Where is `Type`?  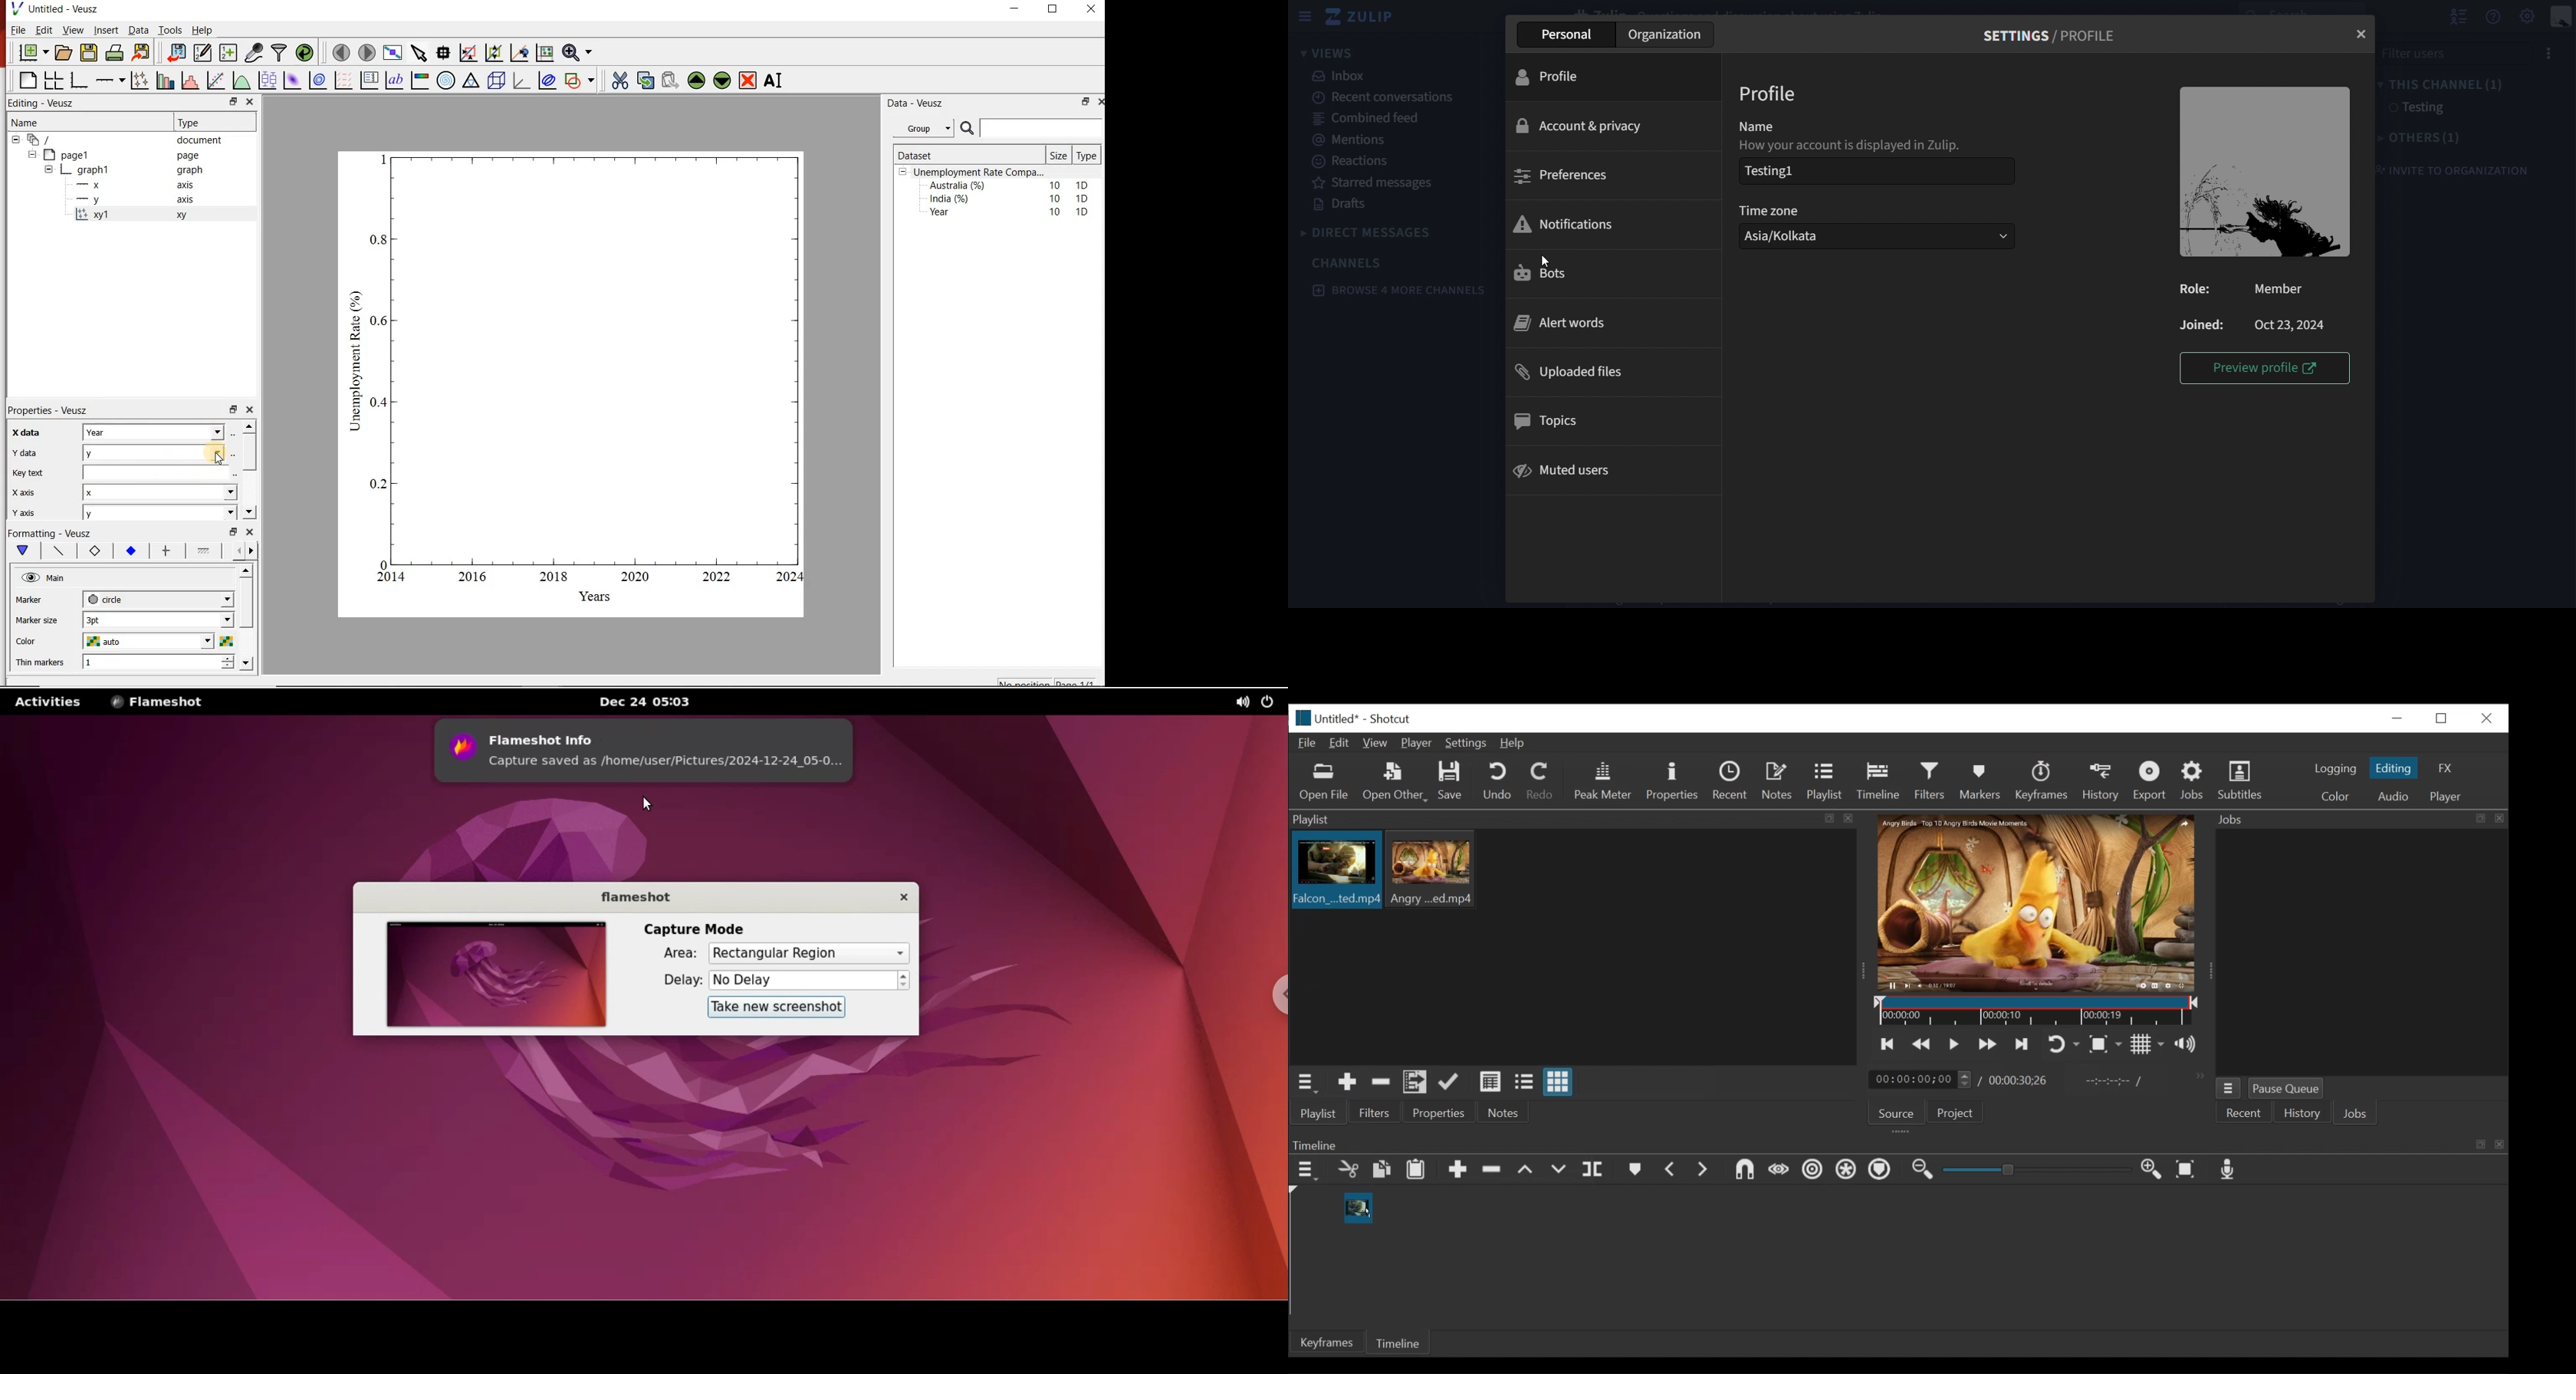
Type is located at coordinates (1086, 156).